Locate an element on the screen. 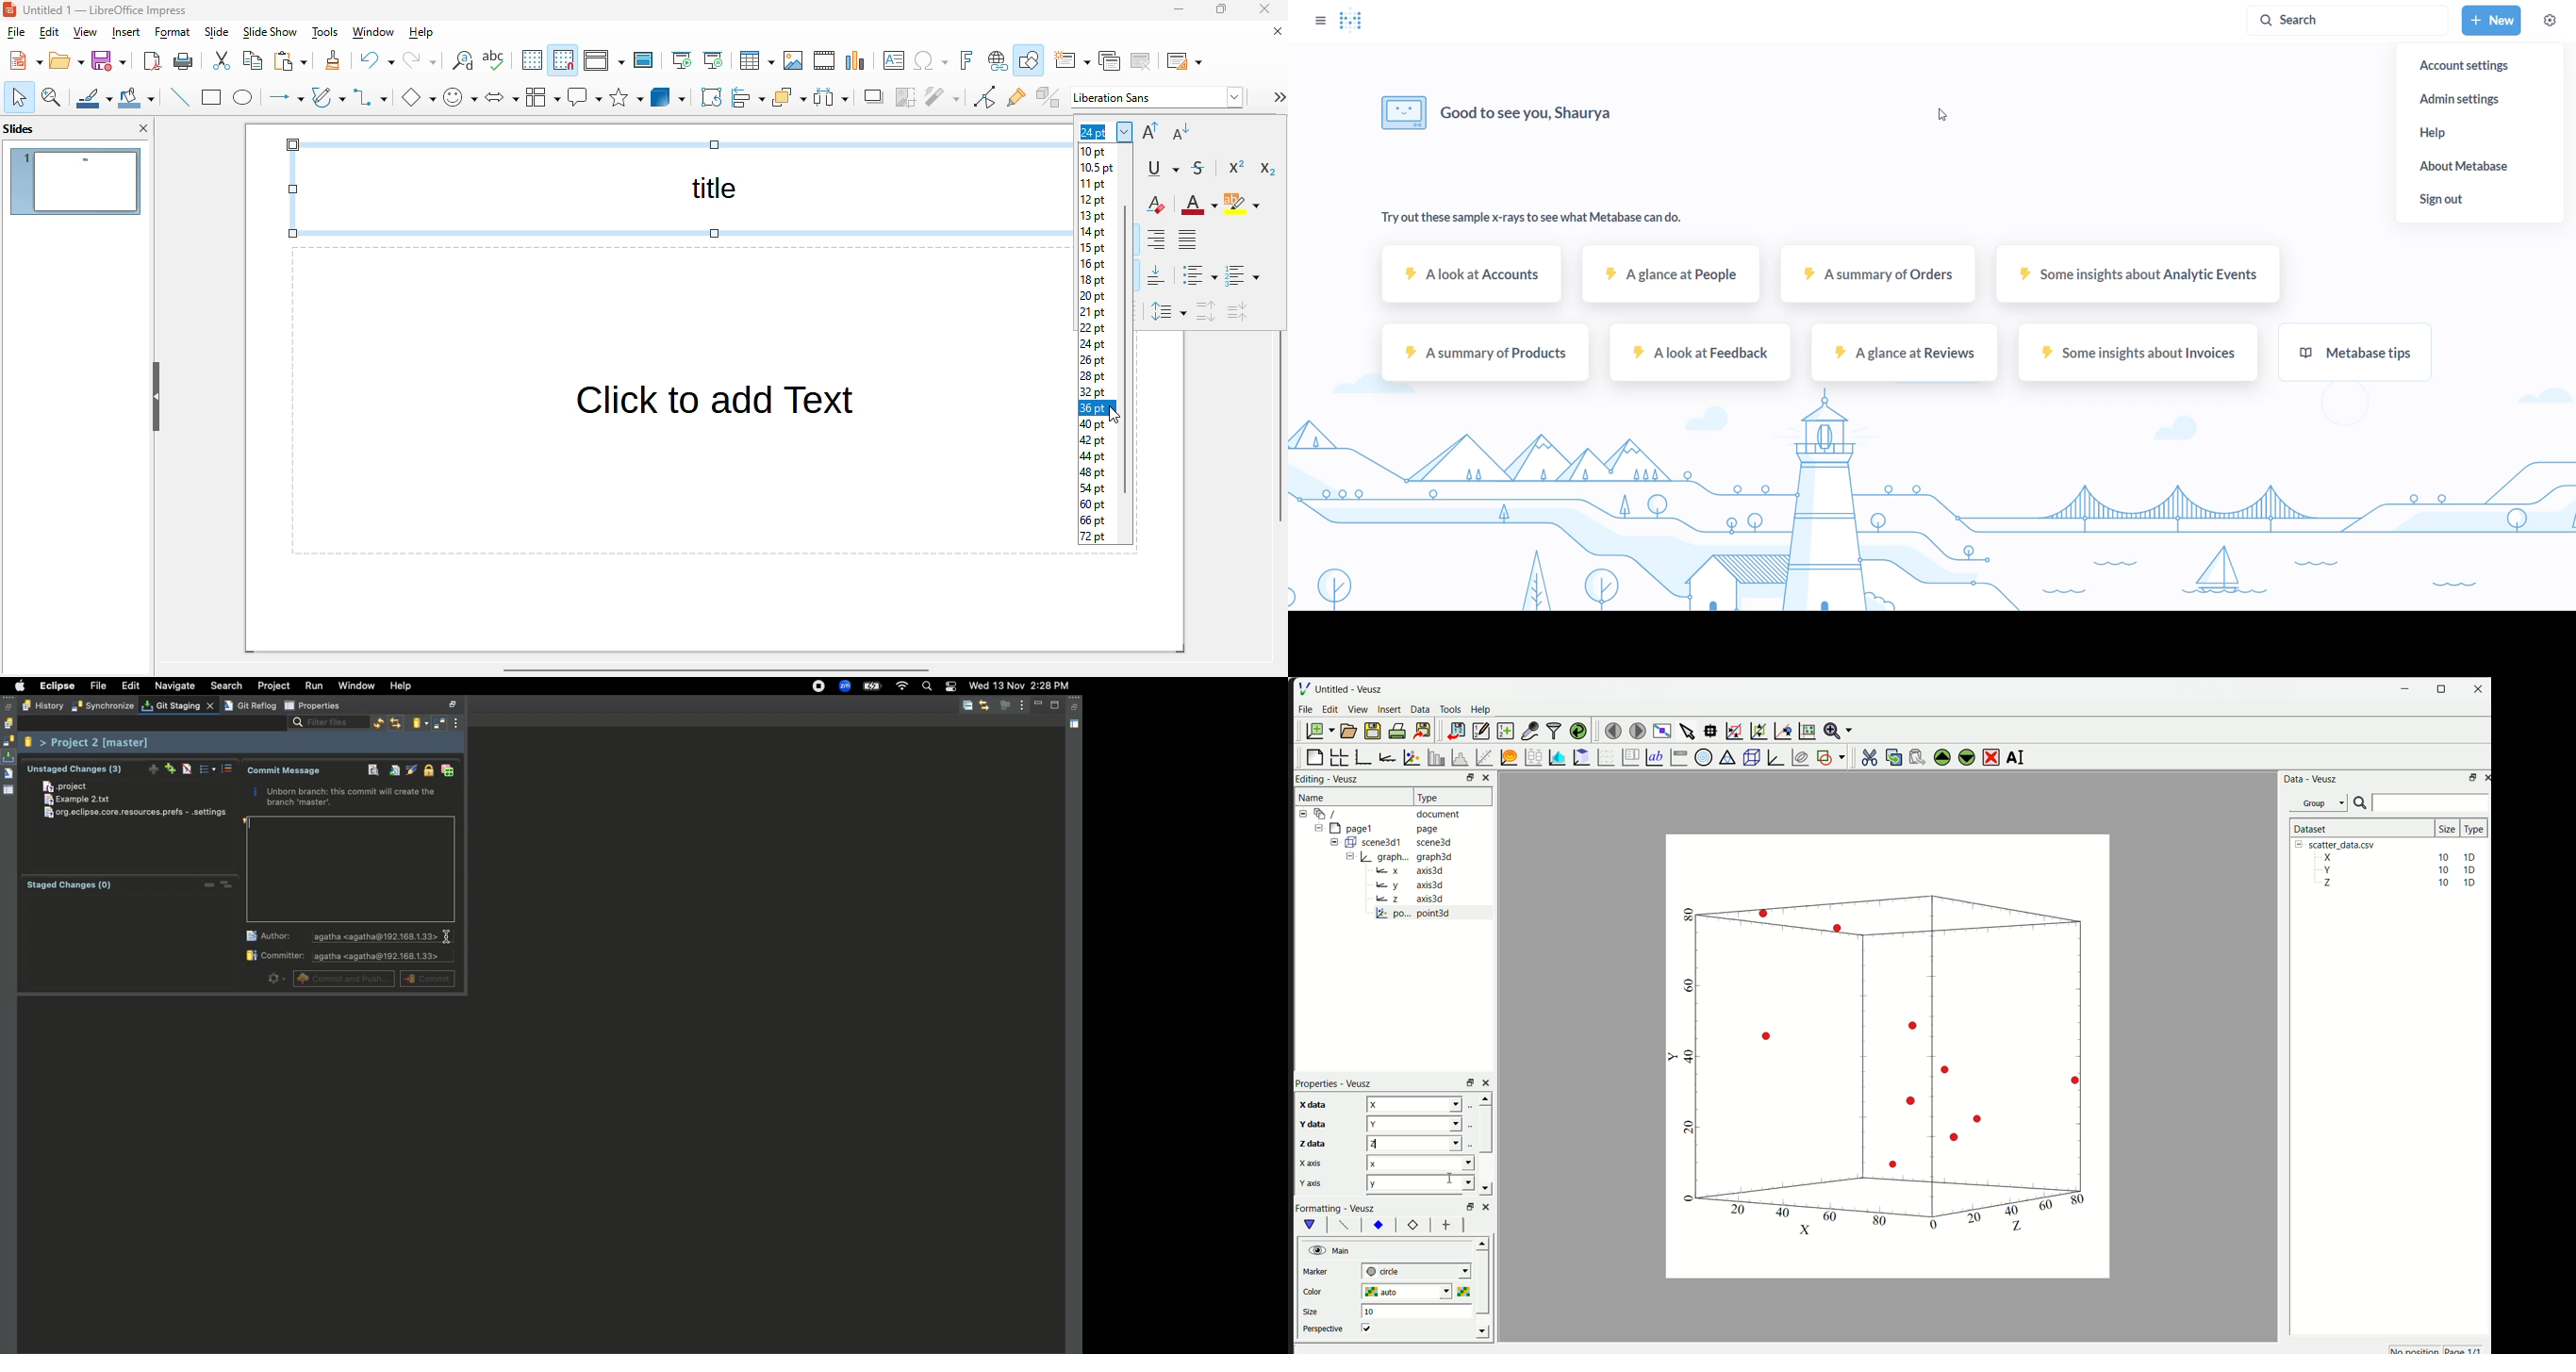  Untitled 1 - LibreOffice Impress is located at coordinates (107, 9).